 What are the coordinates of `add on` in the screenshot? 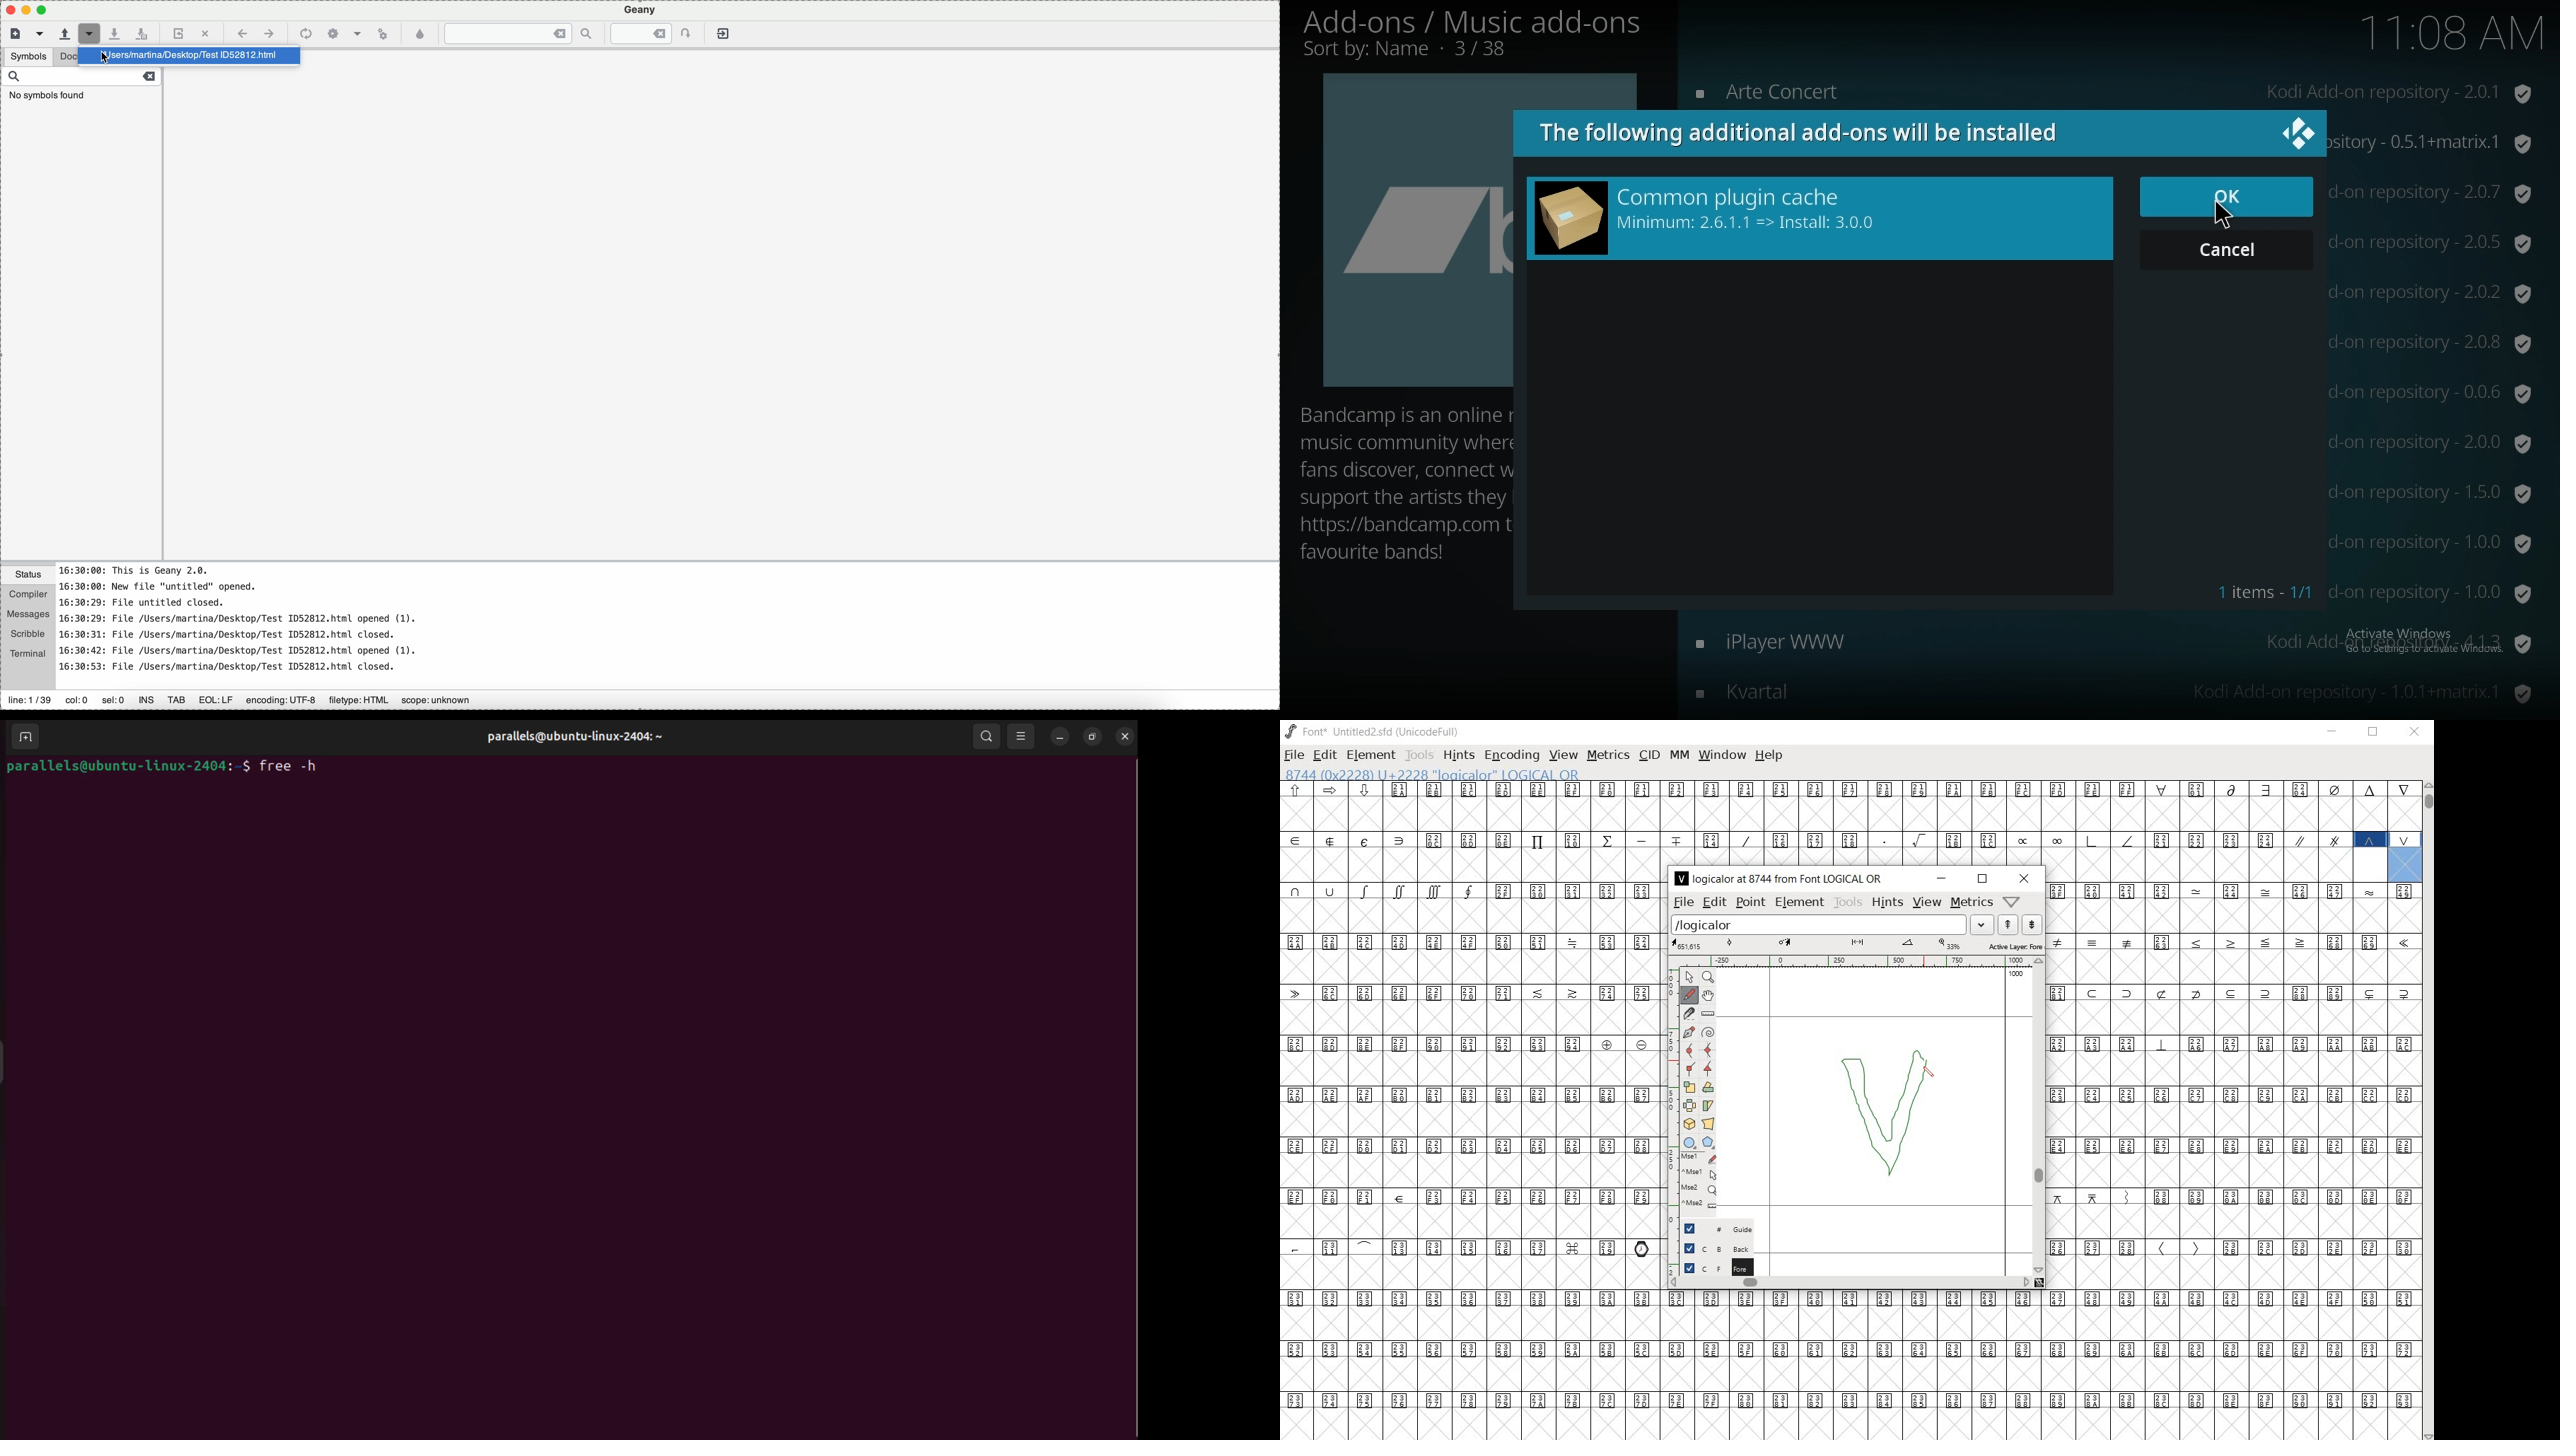 It's located at (2113, 691).